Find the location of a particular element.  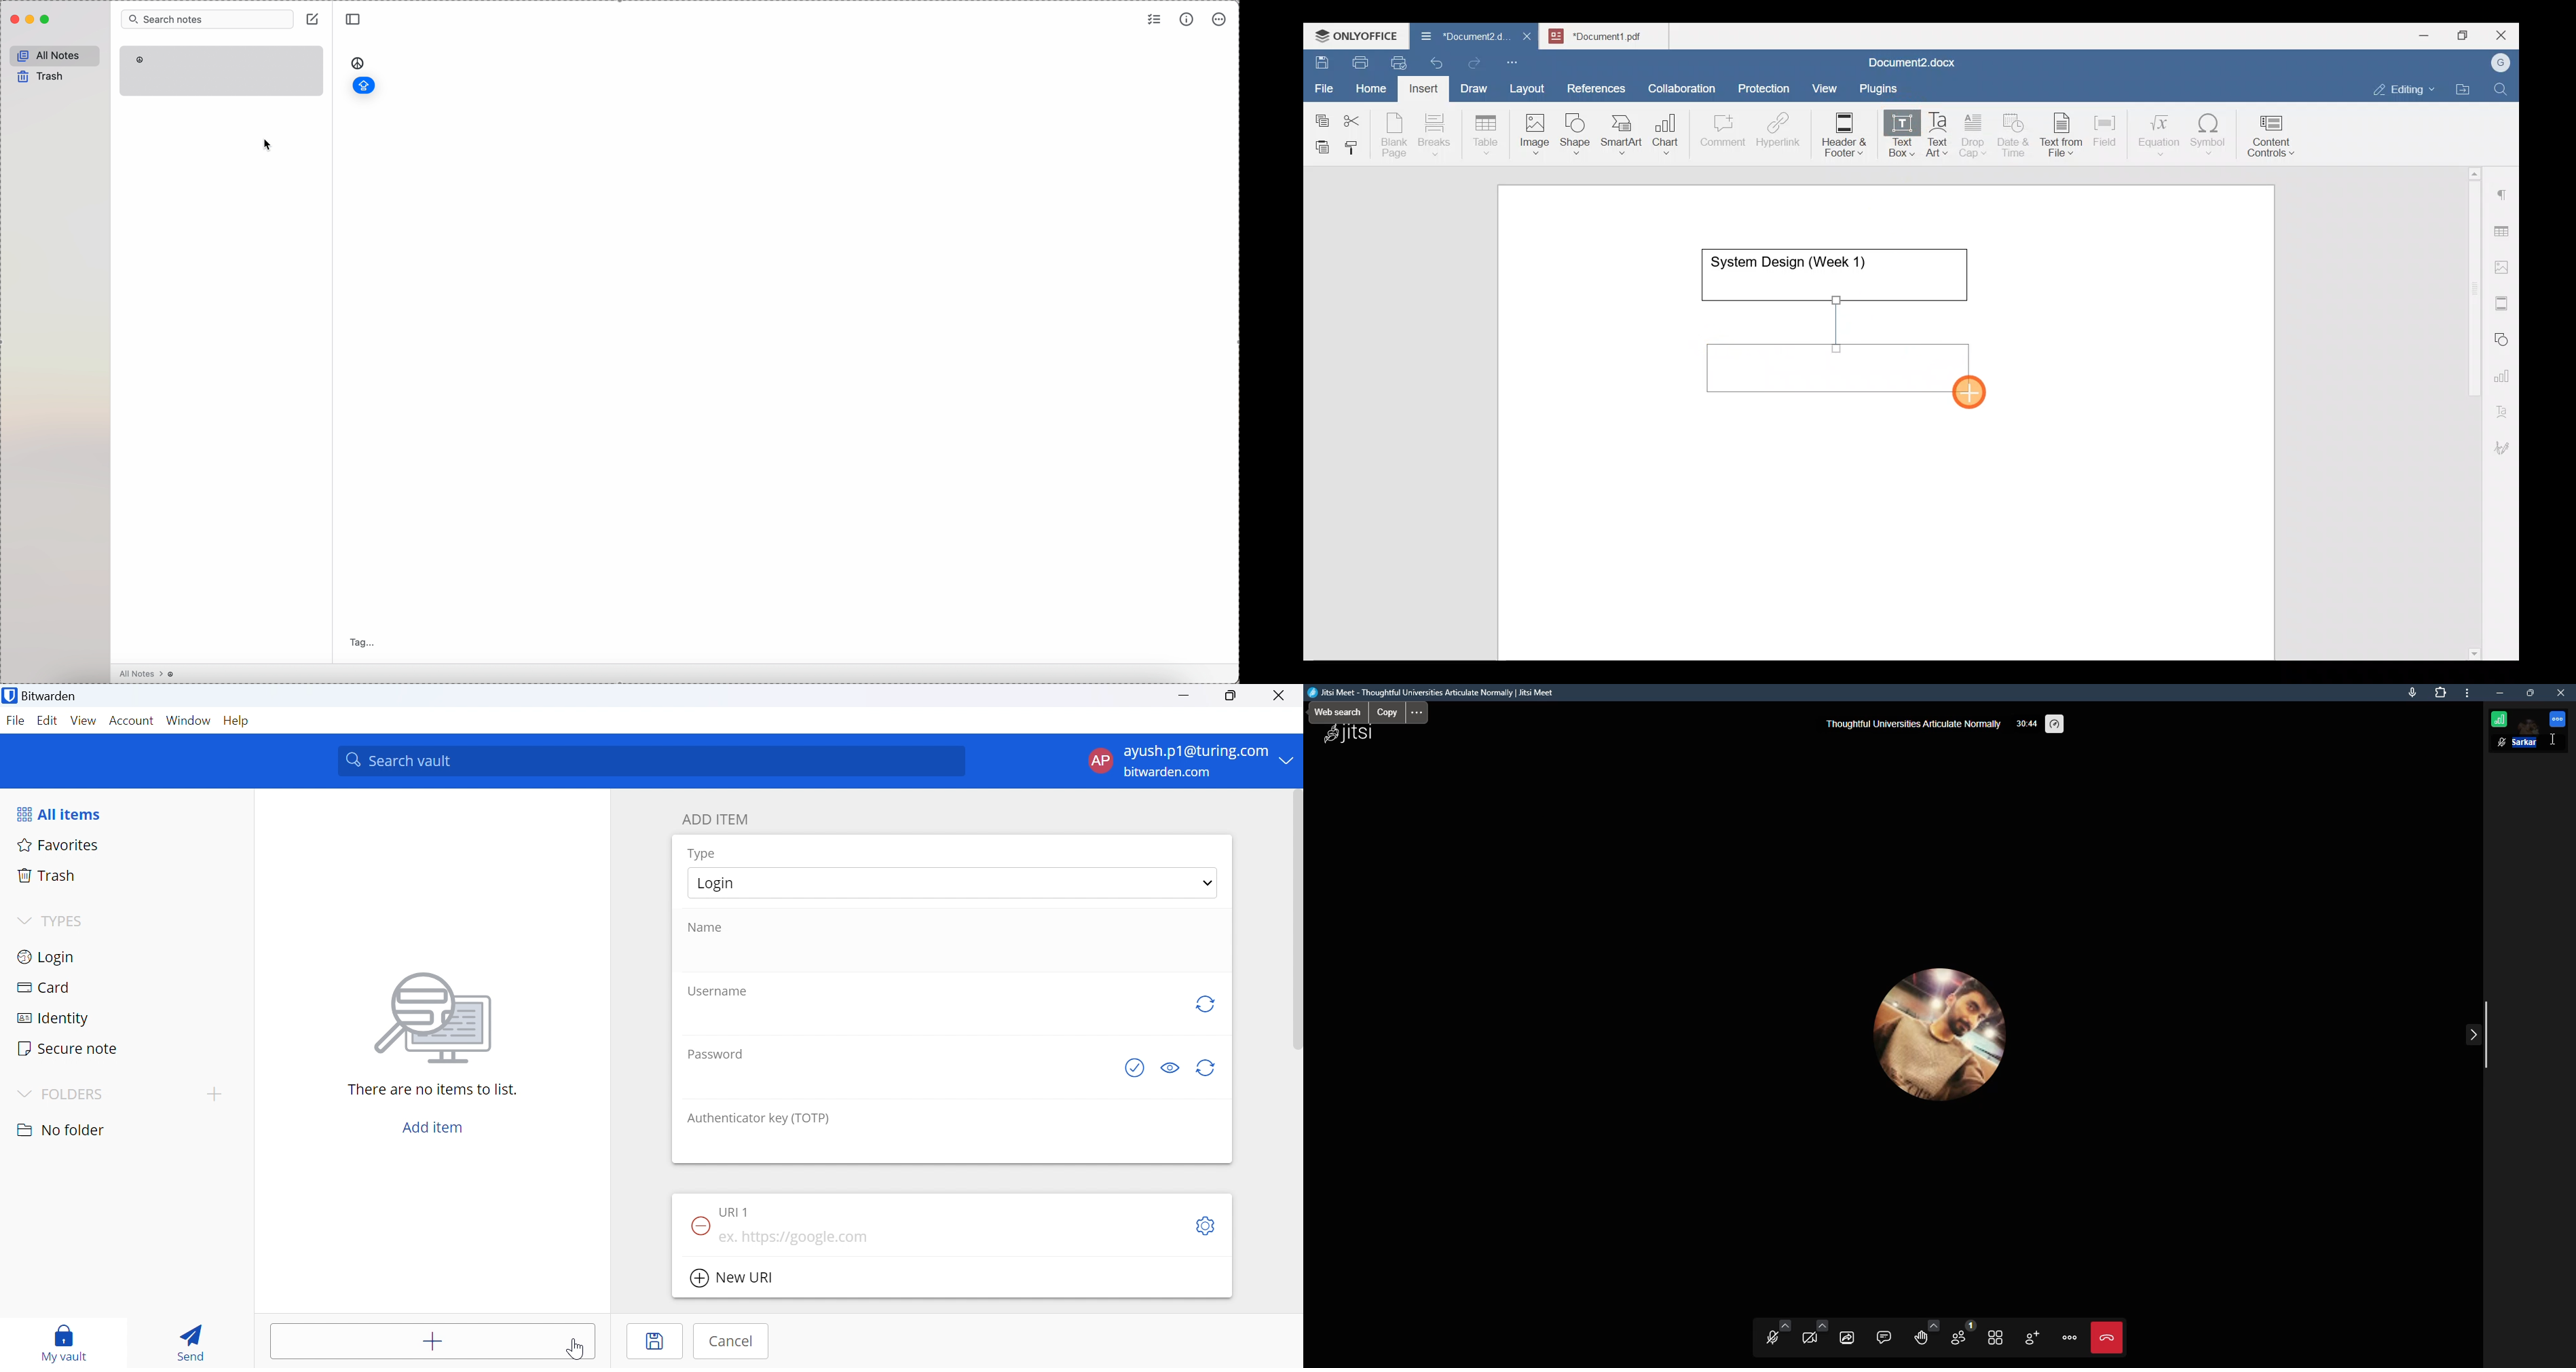

Find is located at coordinates (2502, 90).